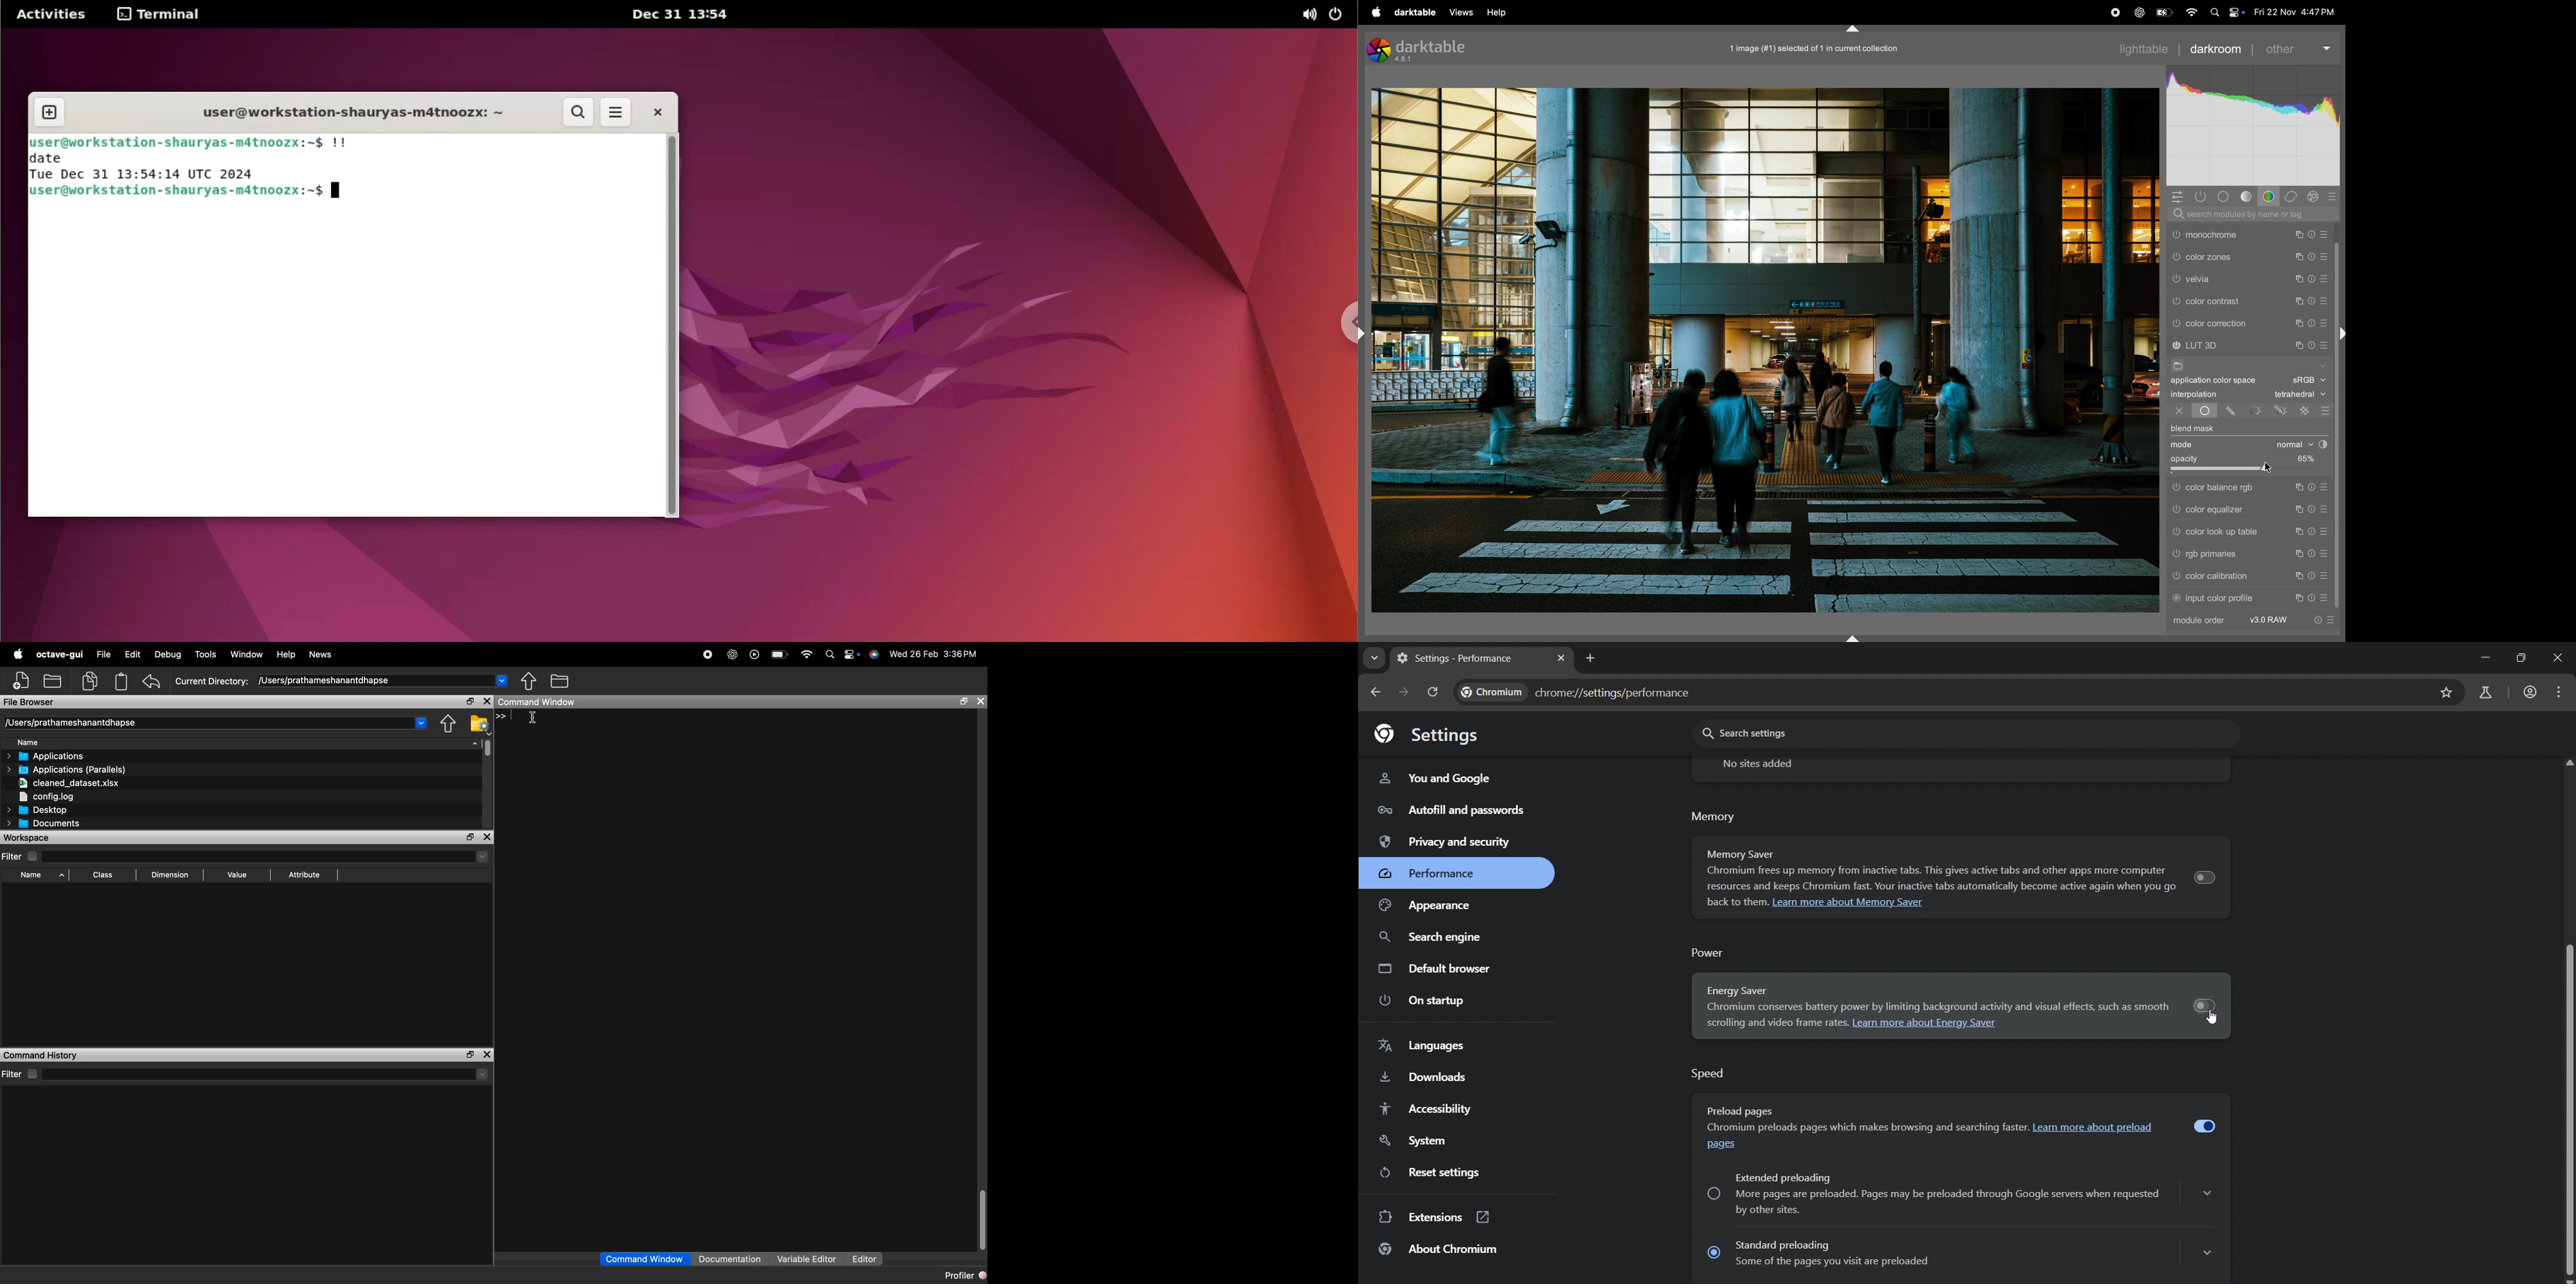 Image resolution: width=2576 pixels, height=1288 pixels. What do you see at coordinates (1451, 841) in the screenshot?
I see `privacy and security` at bounding box center [1451, 841].